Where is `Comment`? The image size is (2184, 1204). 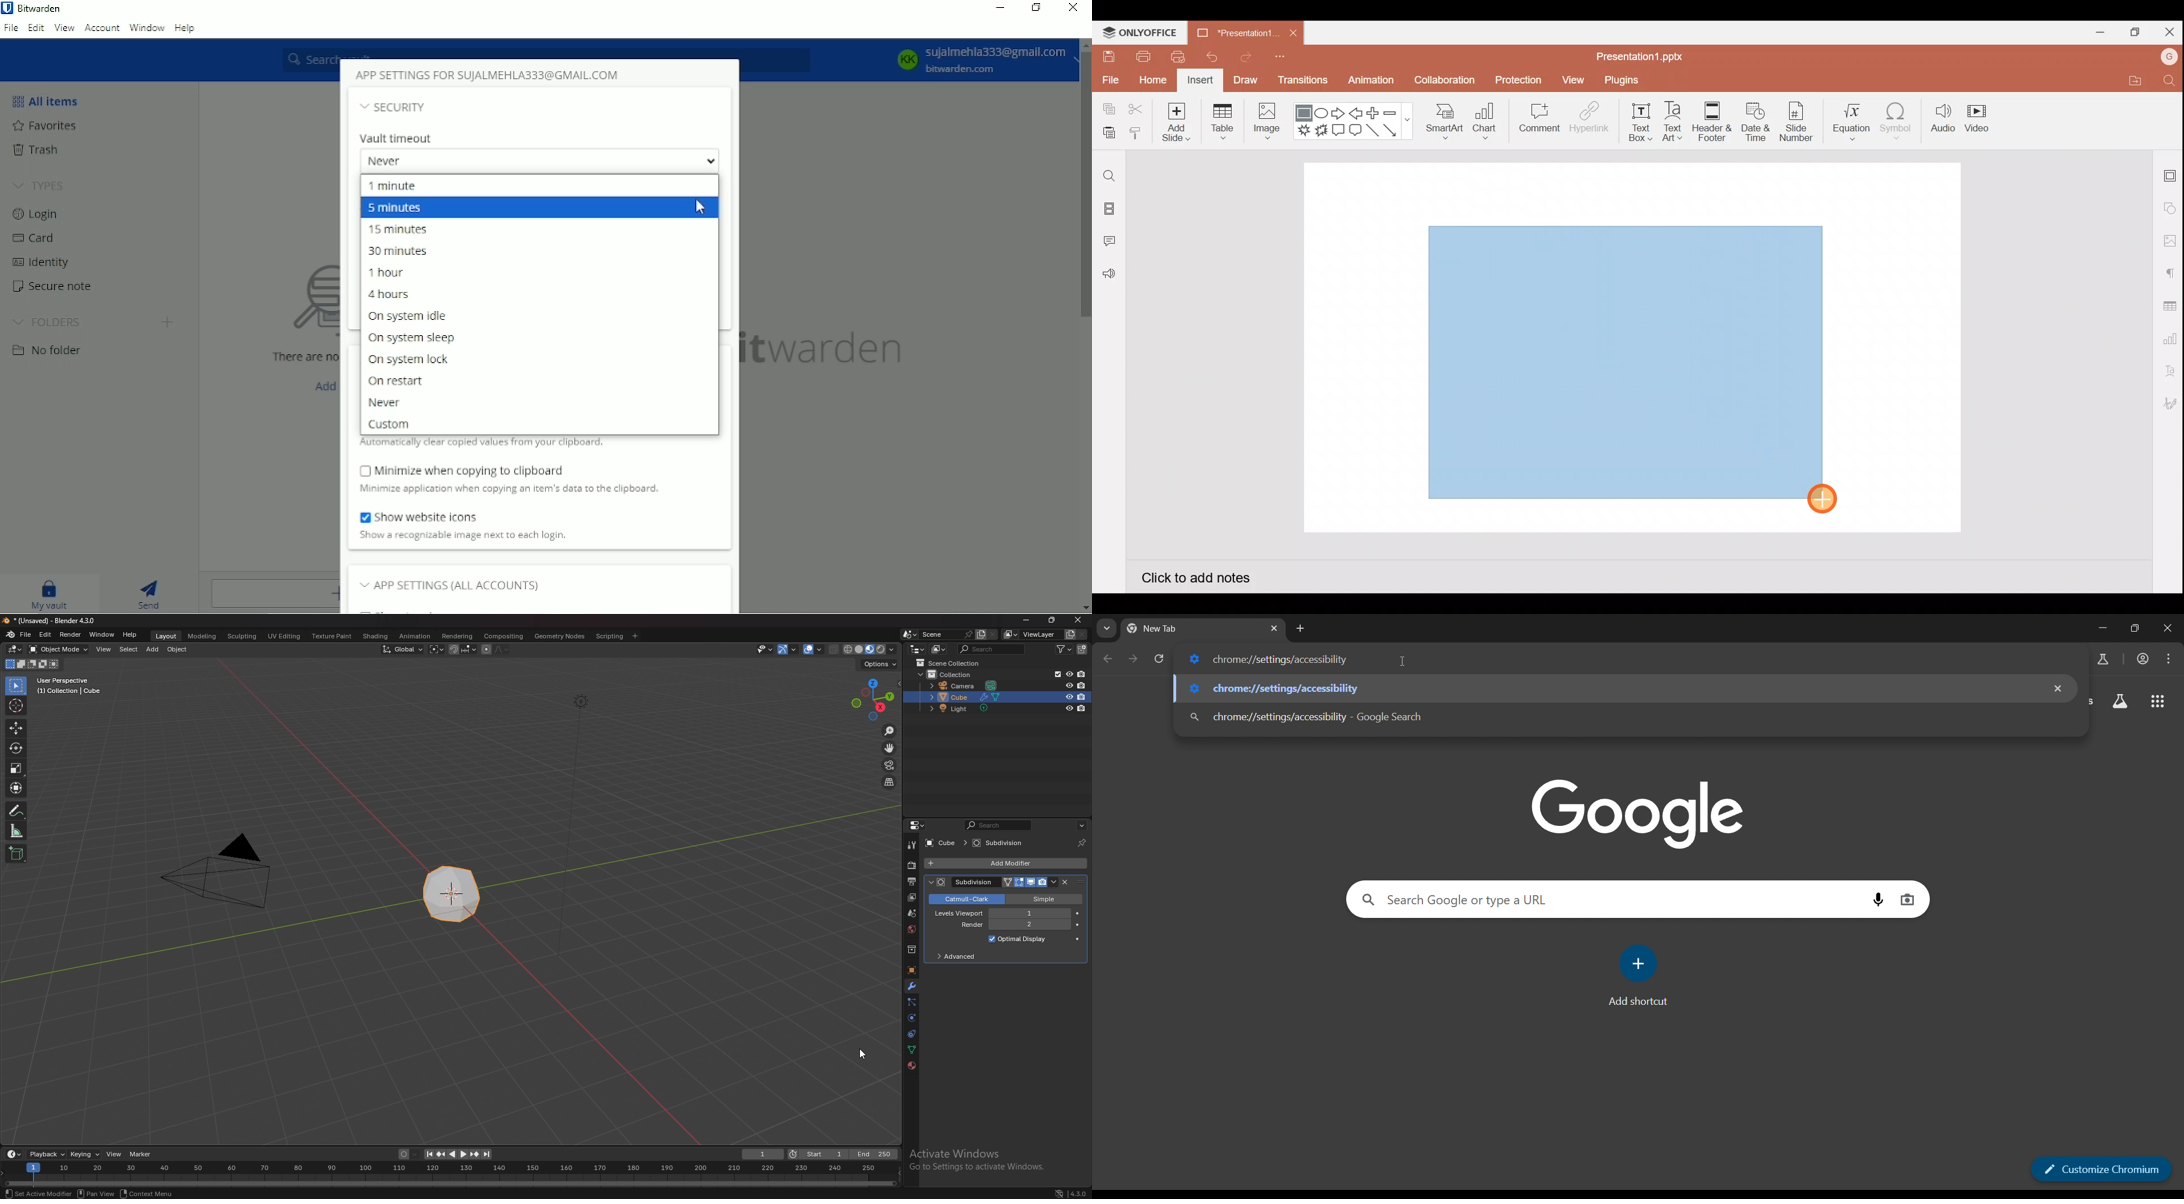 Comment is located at coordinates (1535, 120).